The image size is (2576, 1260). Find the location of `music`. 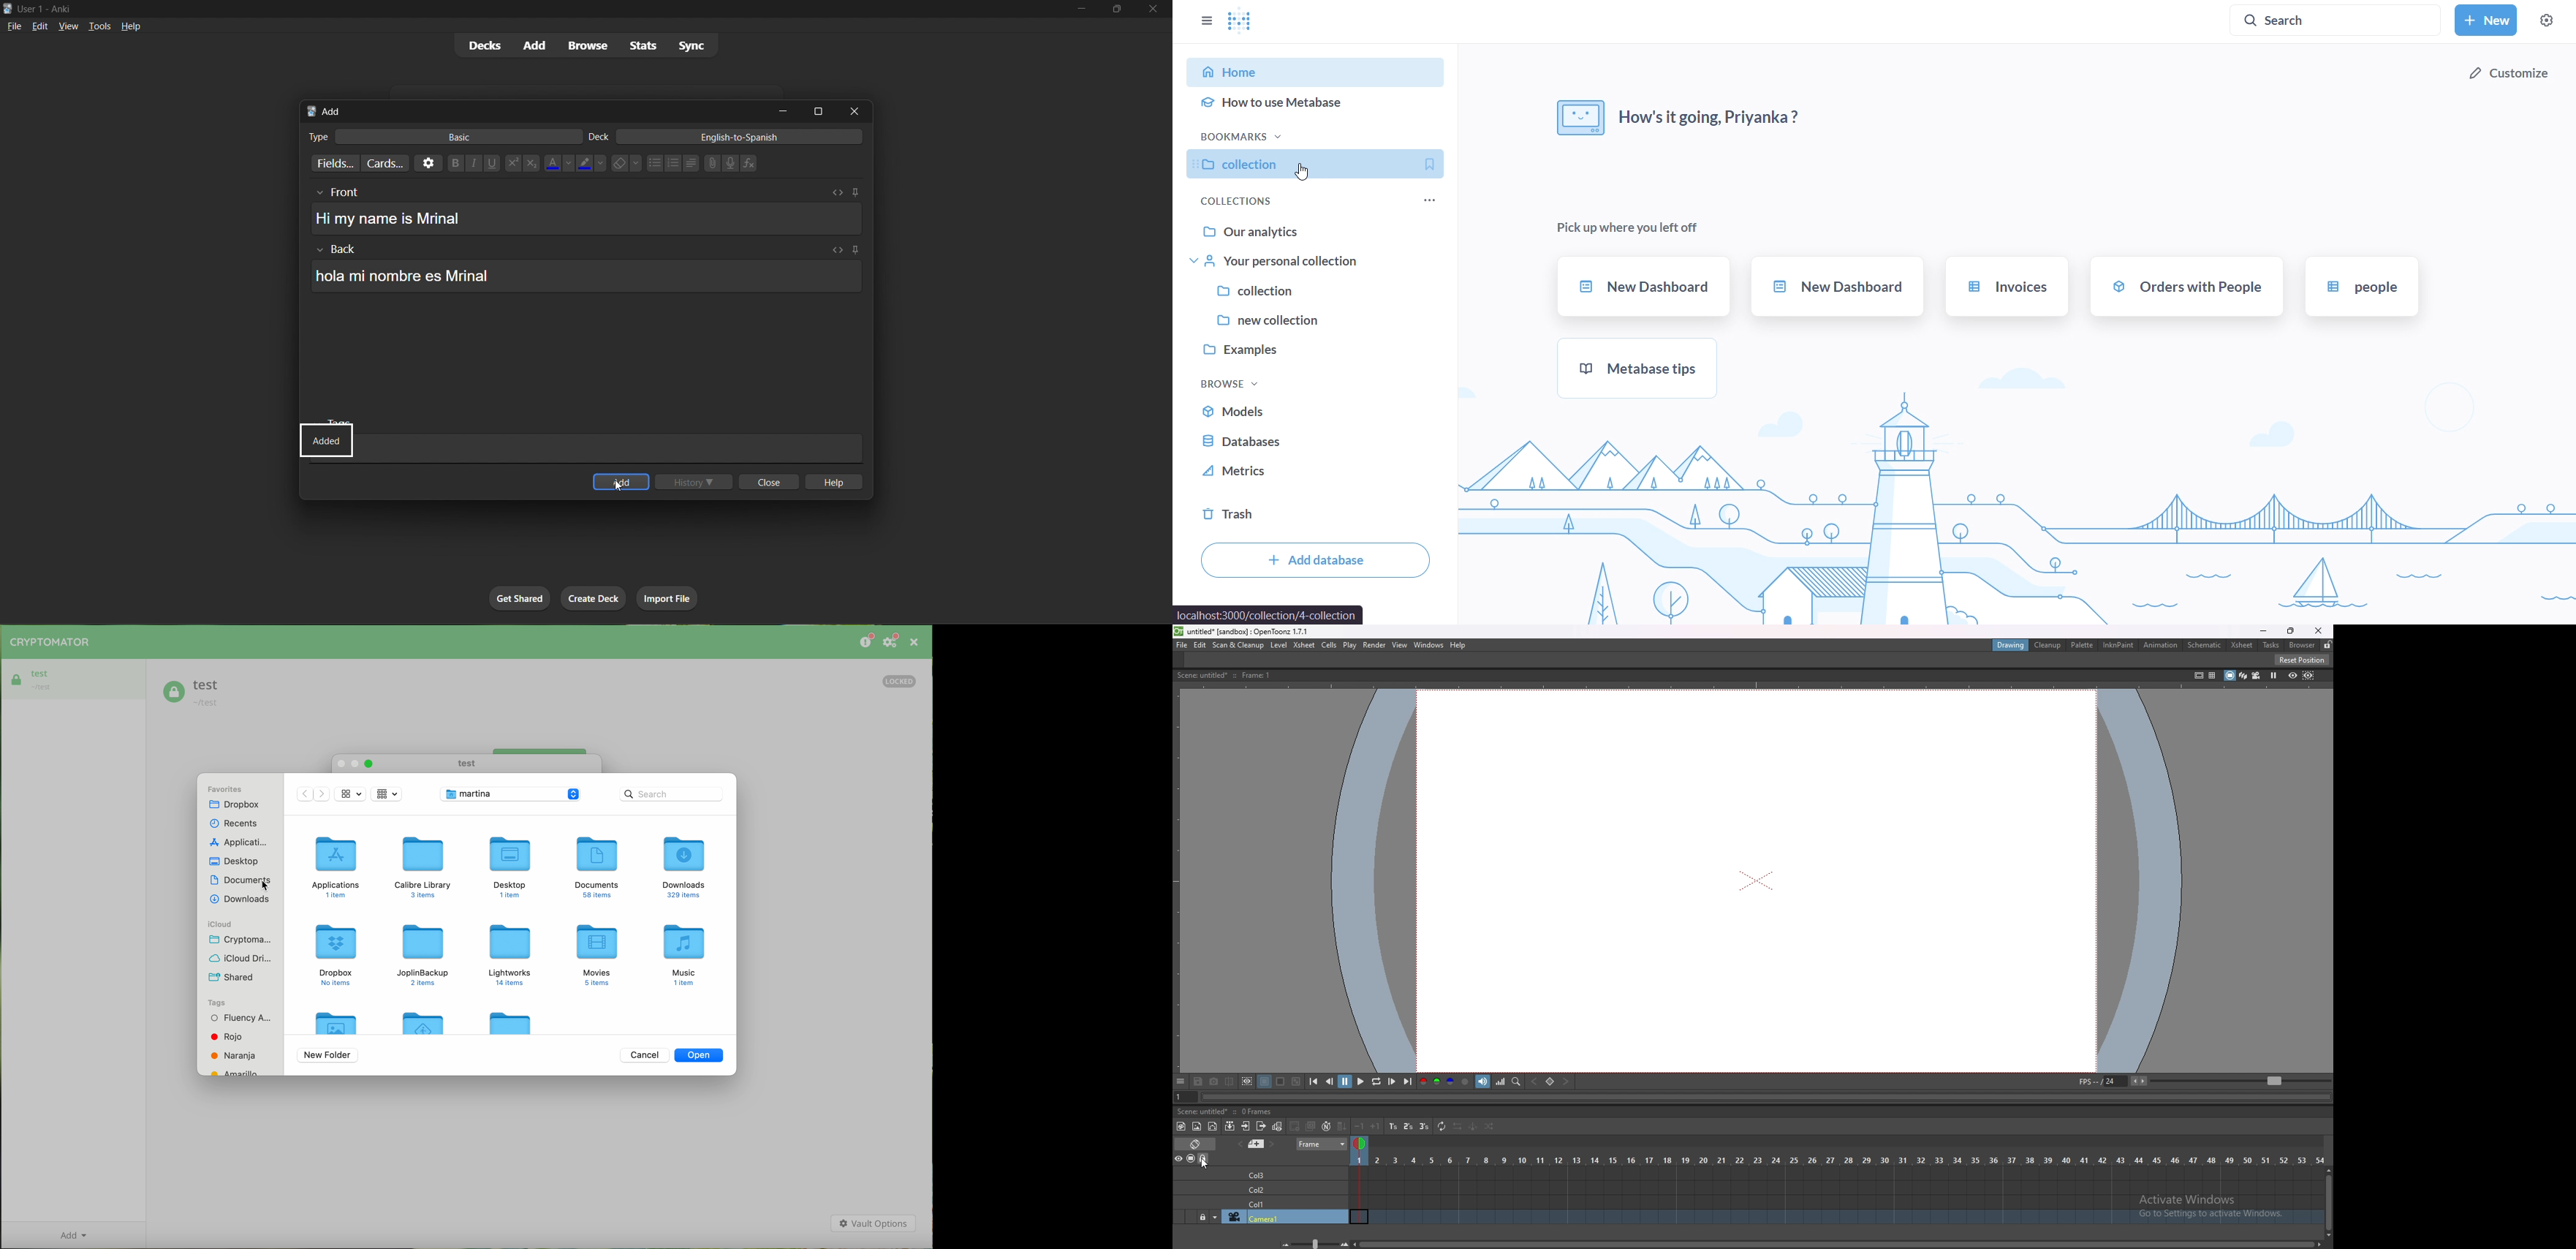

music is located at coordinates (686, 956).